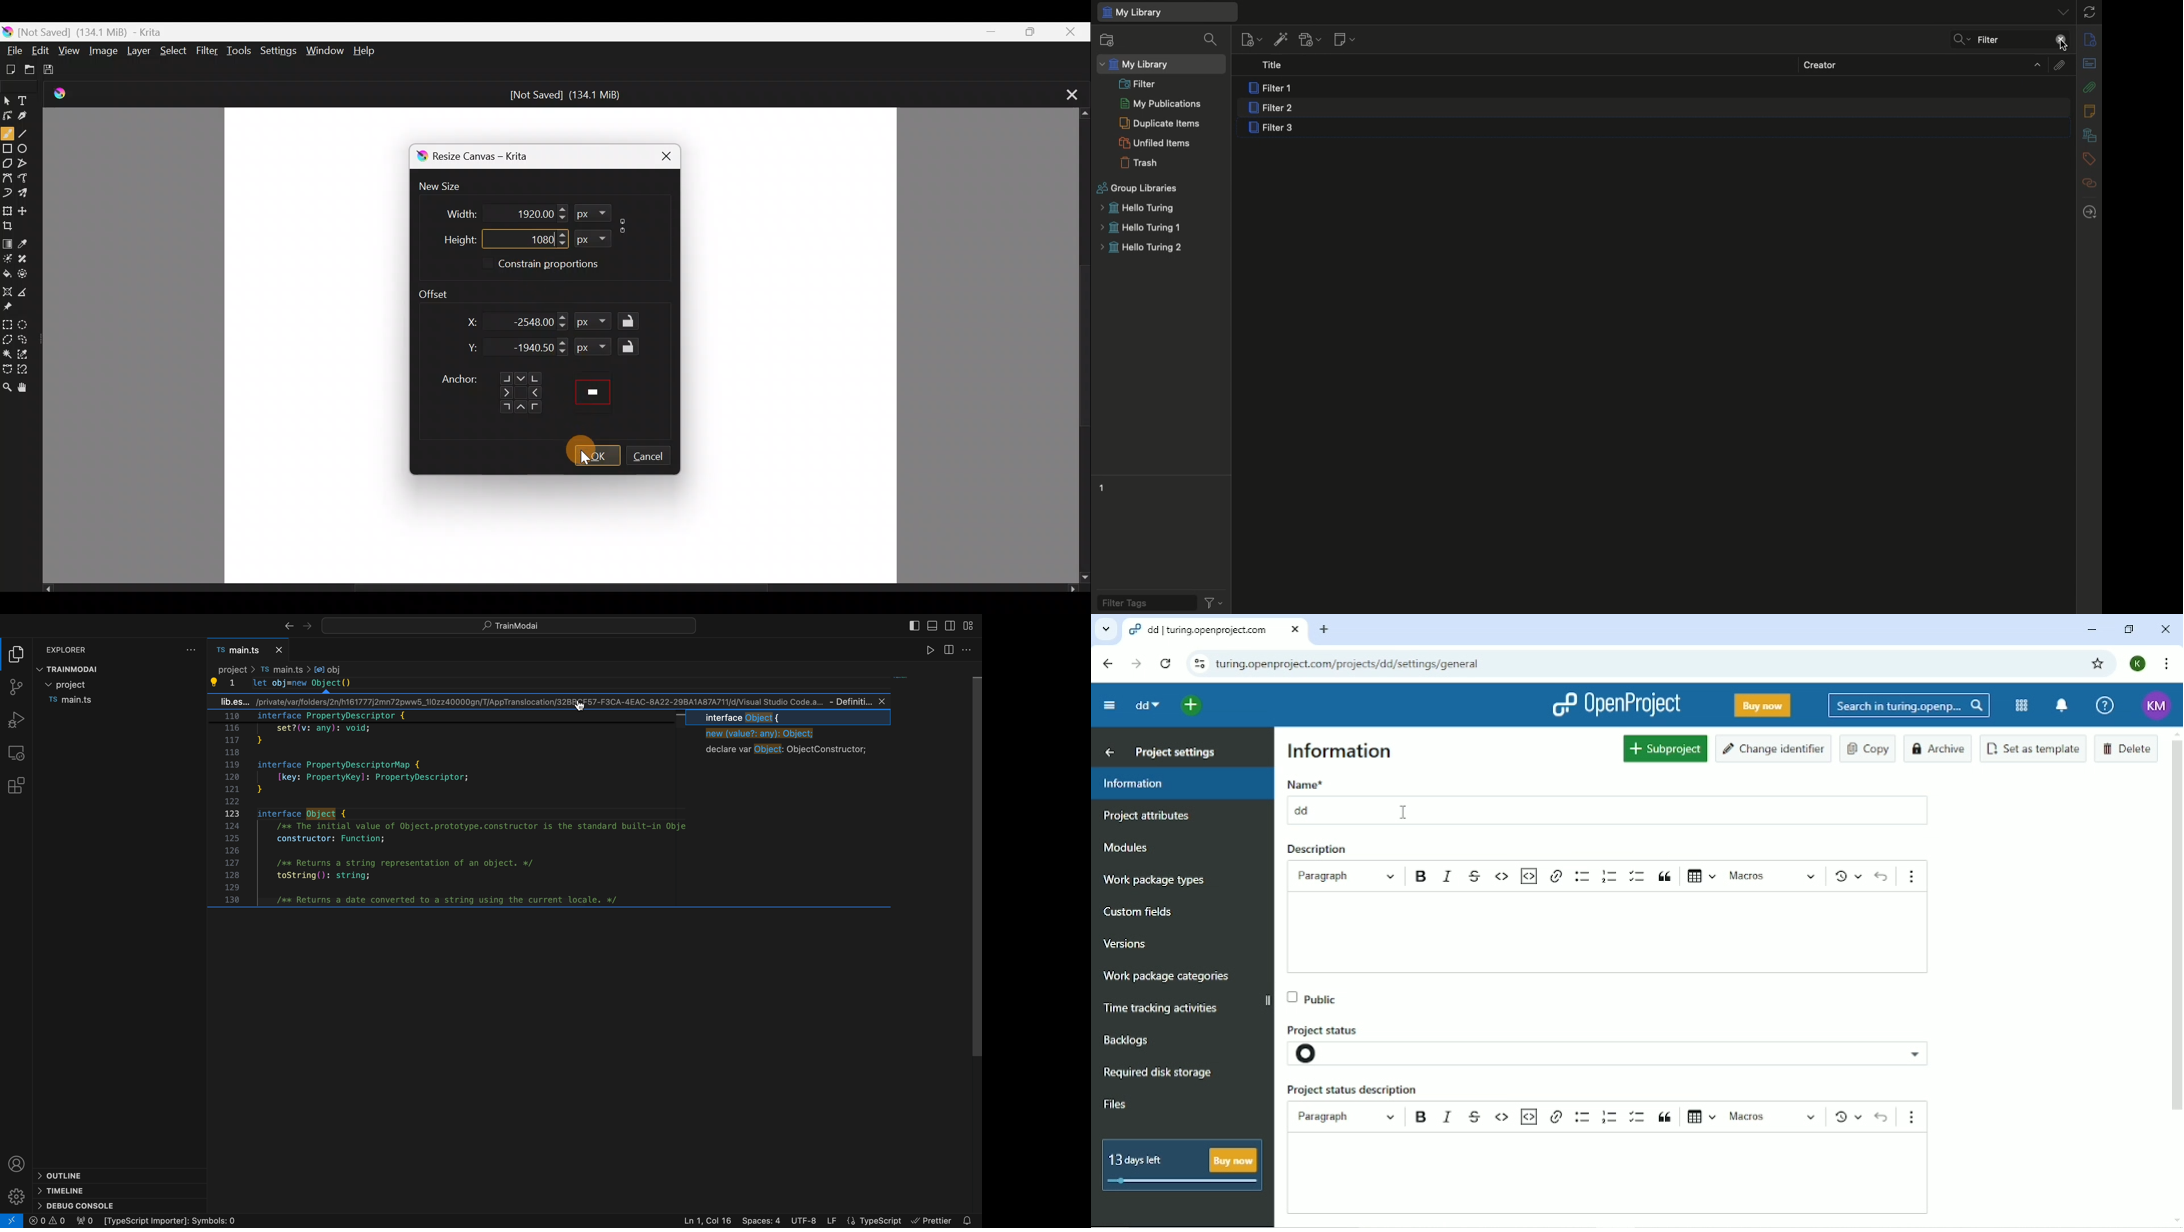 The height and width of the screenshot is (1232, 2184). What do you see at coordinates (28, 370) in the screenshot?
I see `Magnetic curve selection tool` at bounding box center [28, 370].